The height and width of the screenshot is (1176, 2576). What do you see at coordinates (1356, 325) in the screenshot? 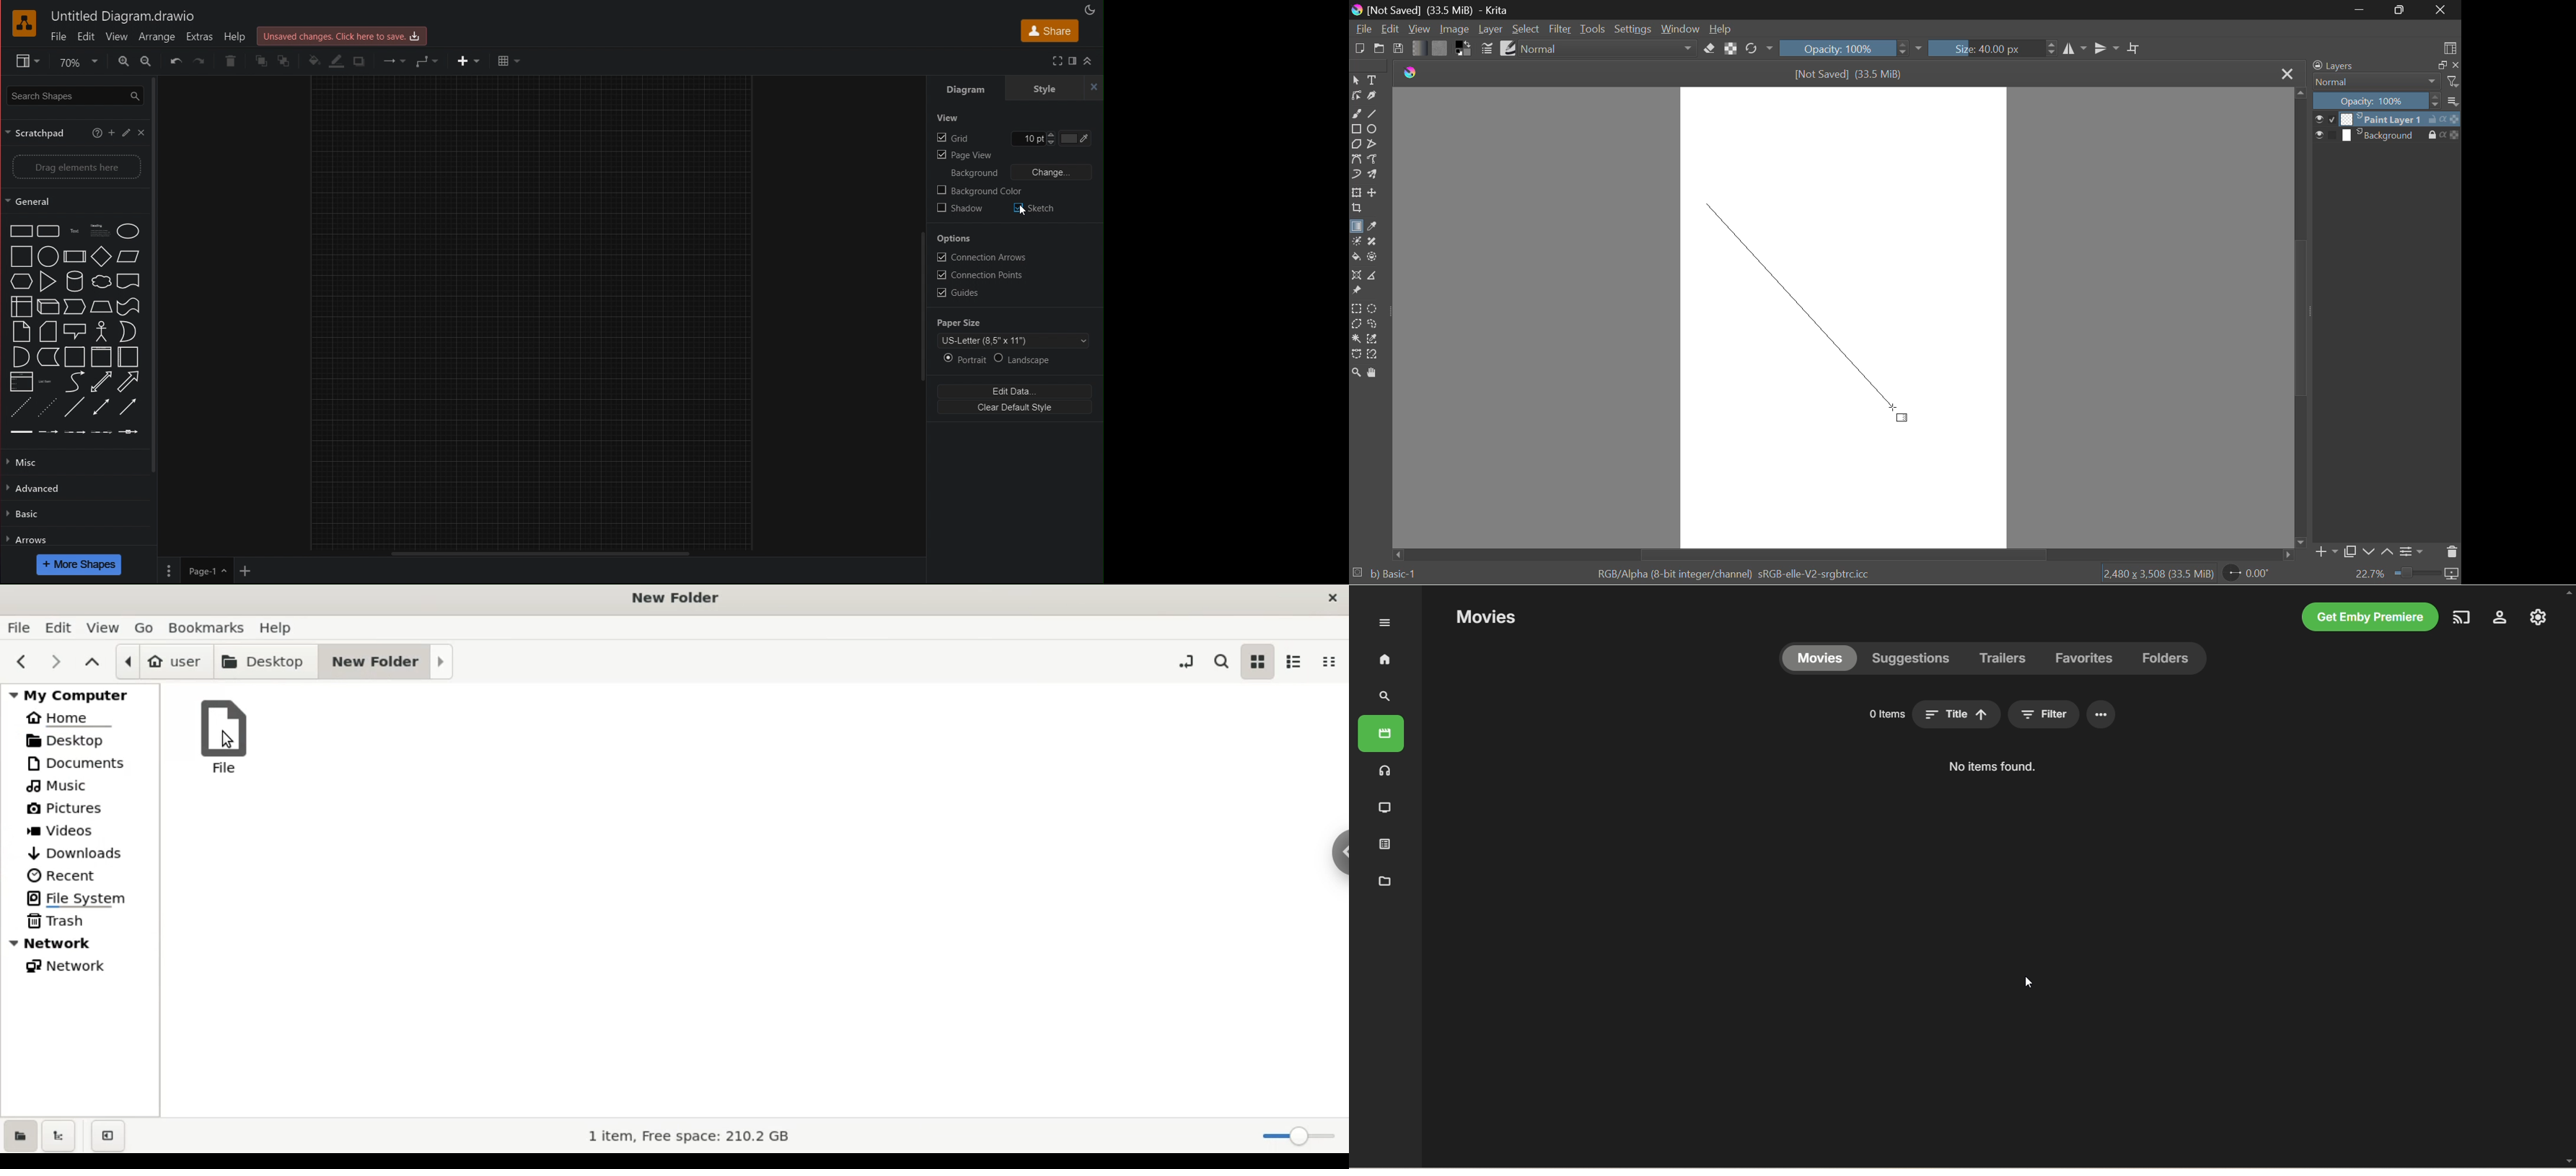
I see `Polygon Selection` at bounding box center [1356, 325].